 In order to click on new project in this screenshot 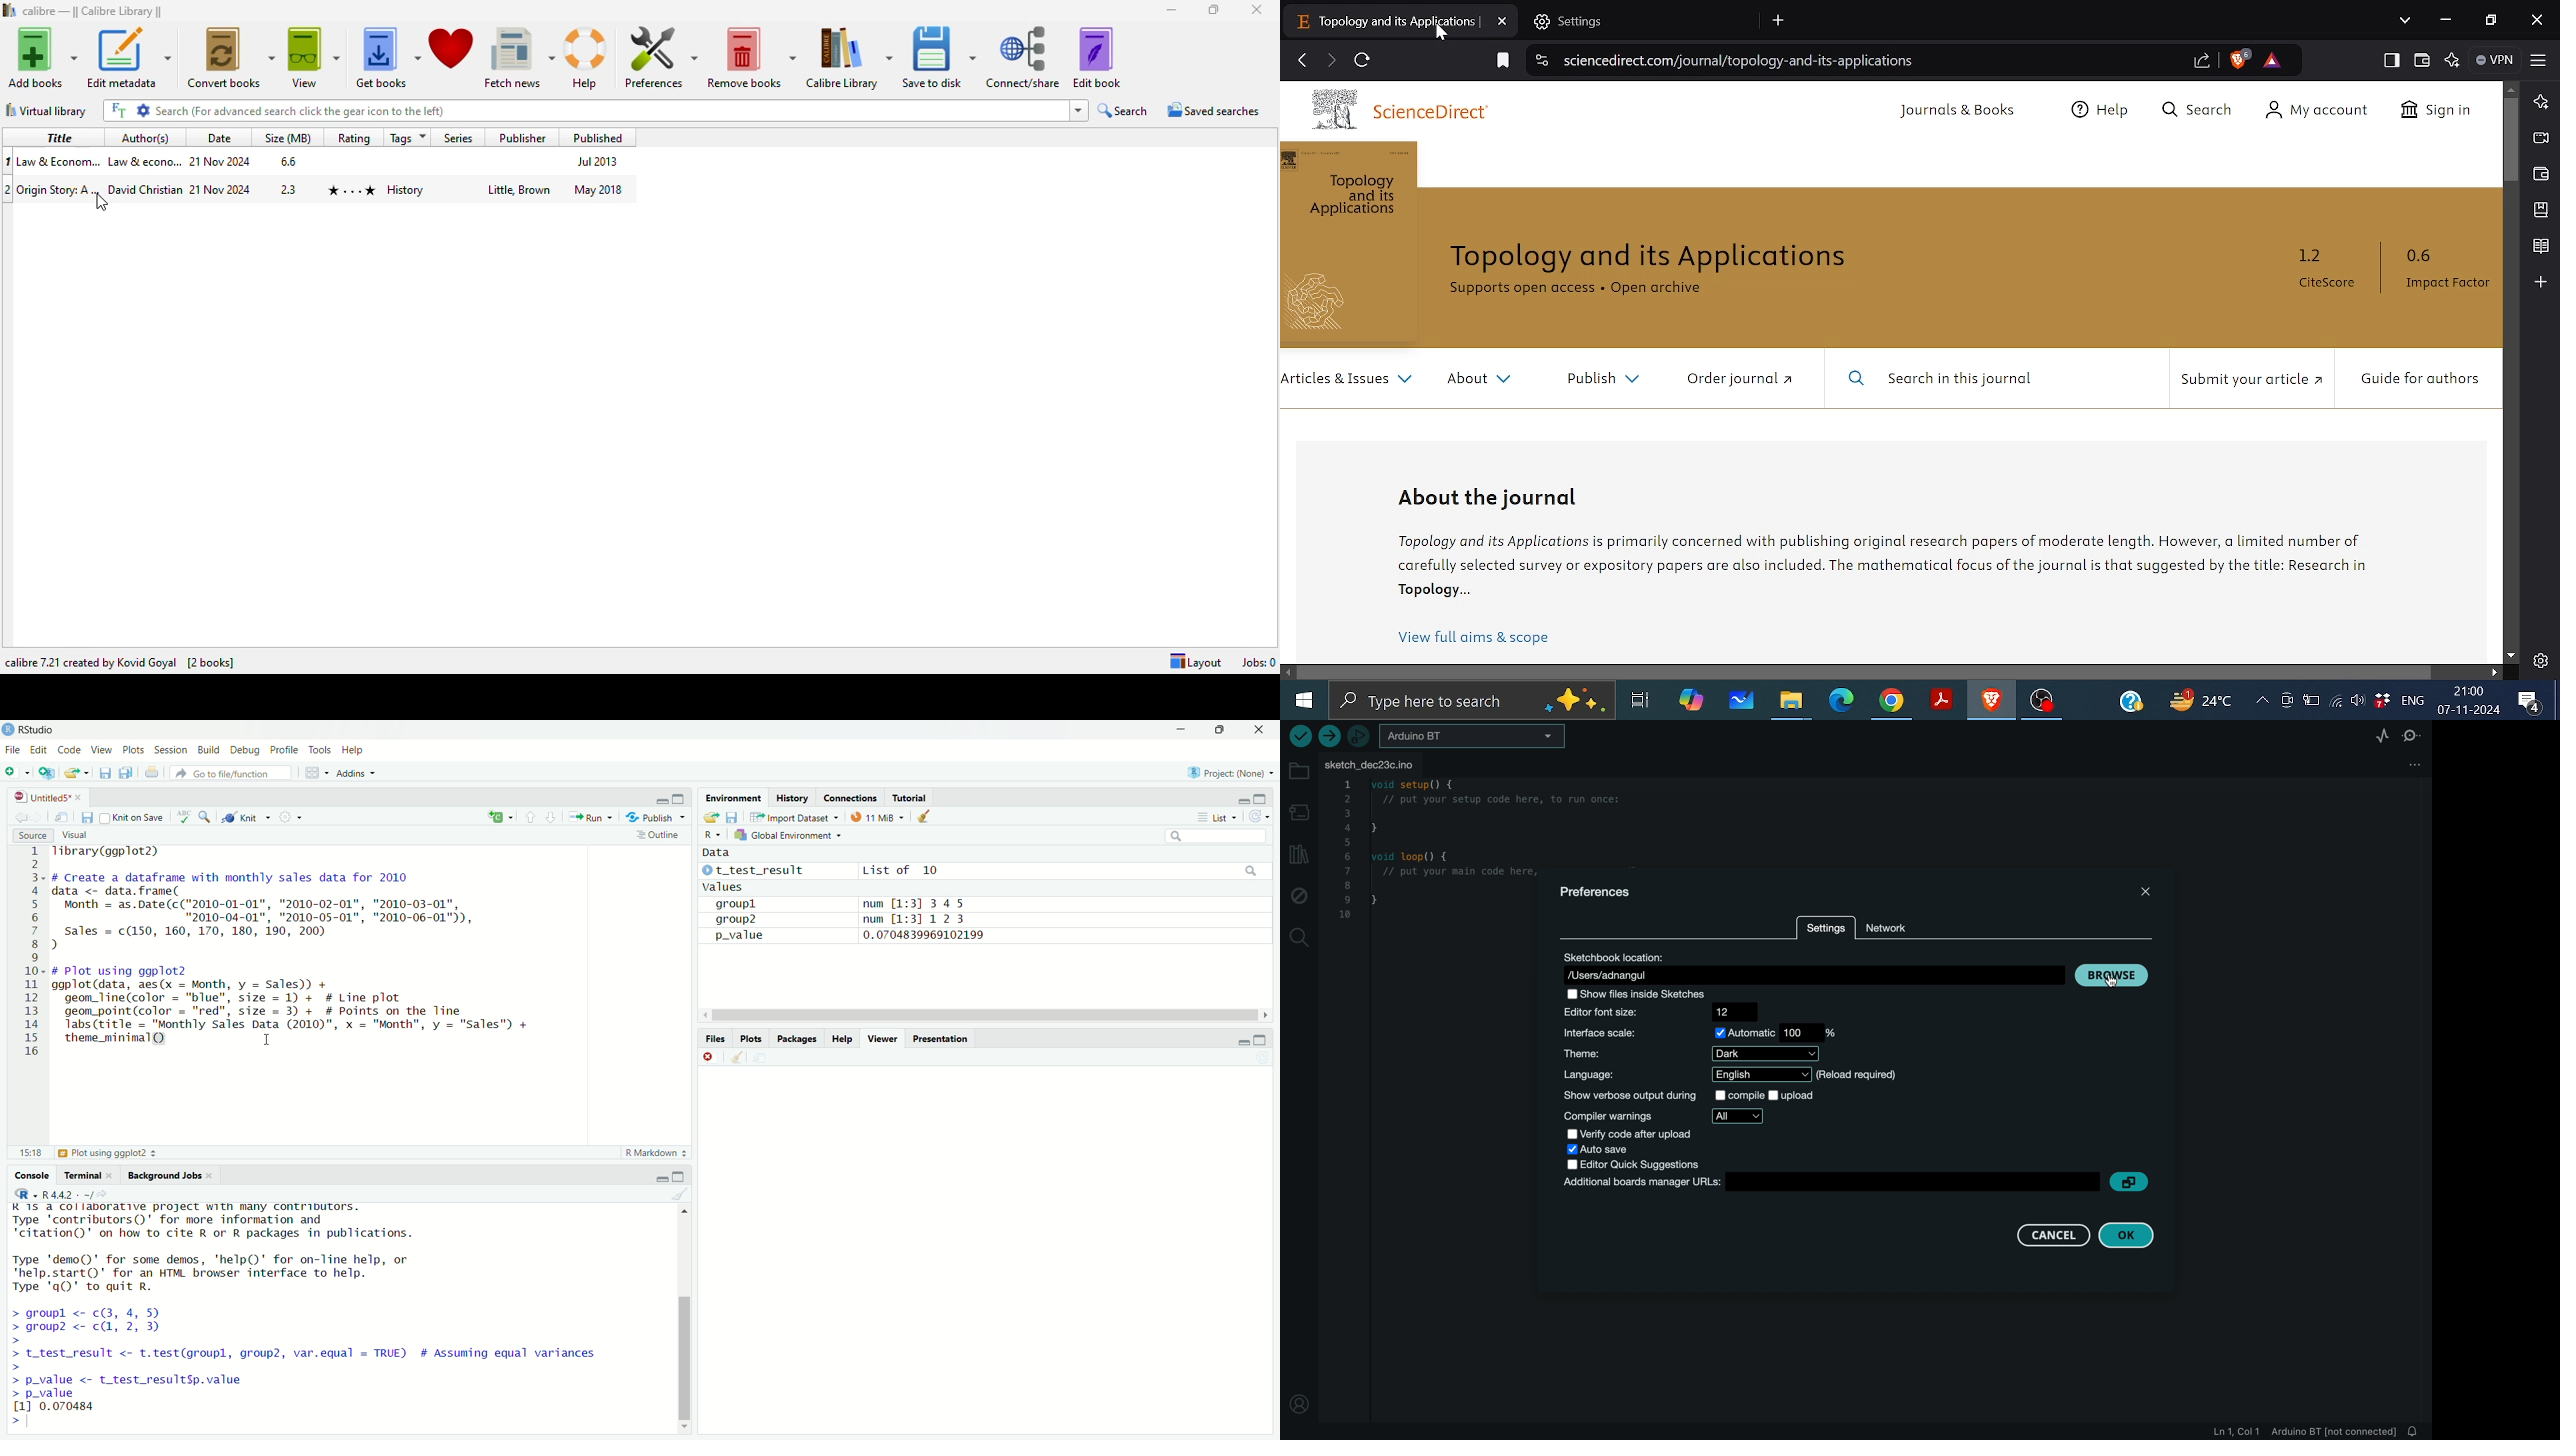, I will do `click(45, 773)`.